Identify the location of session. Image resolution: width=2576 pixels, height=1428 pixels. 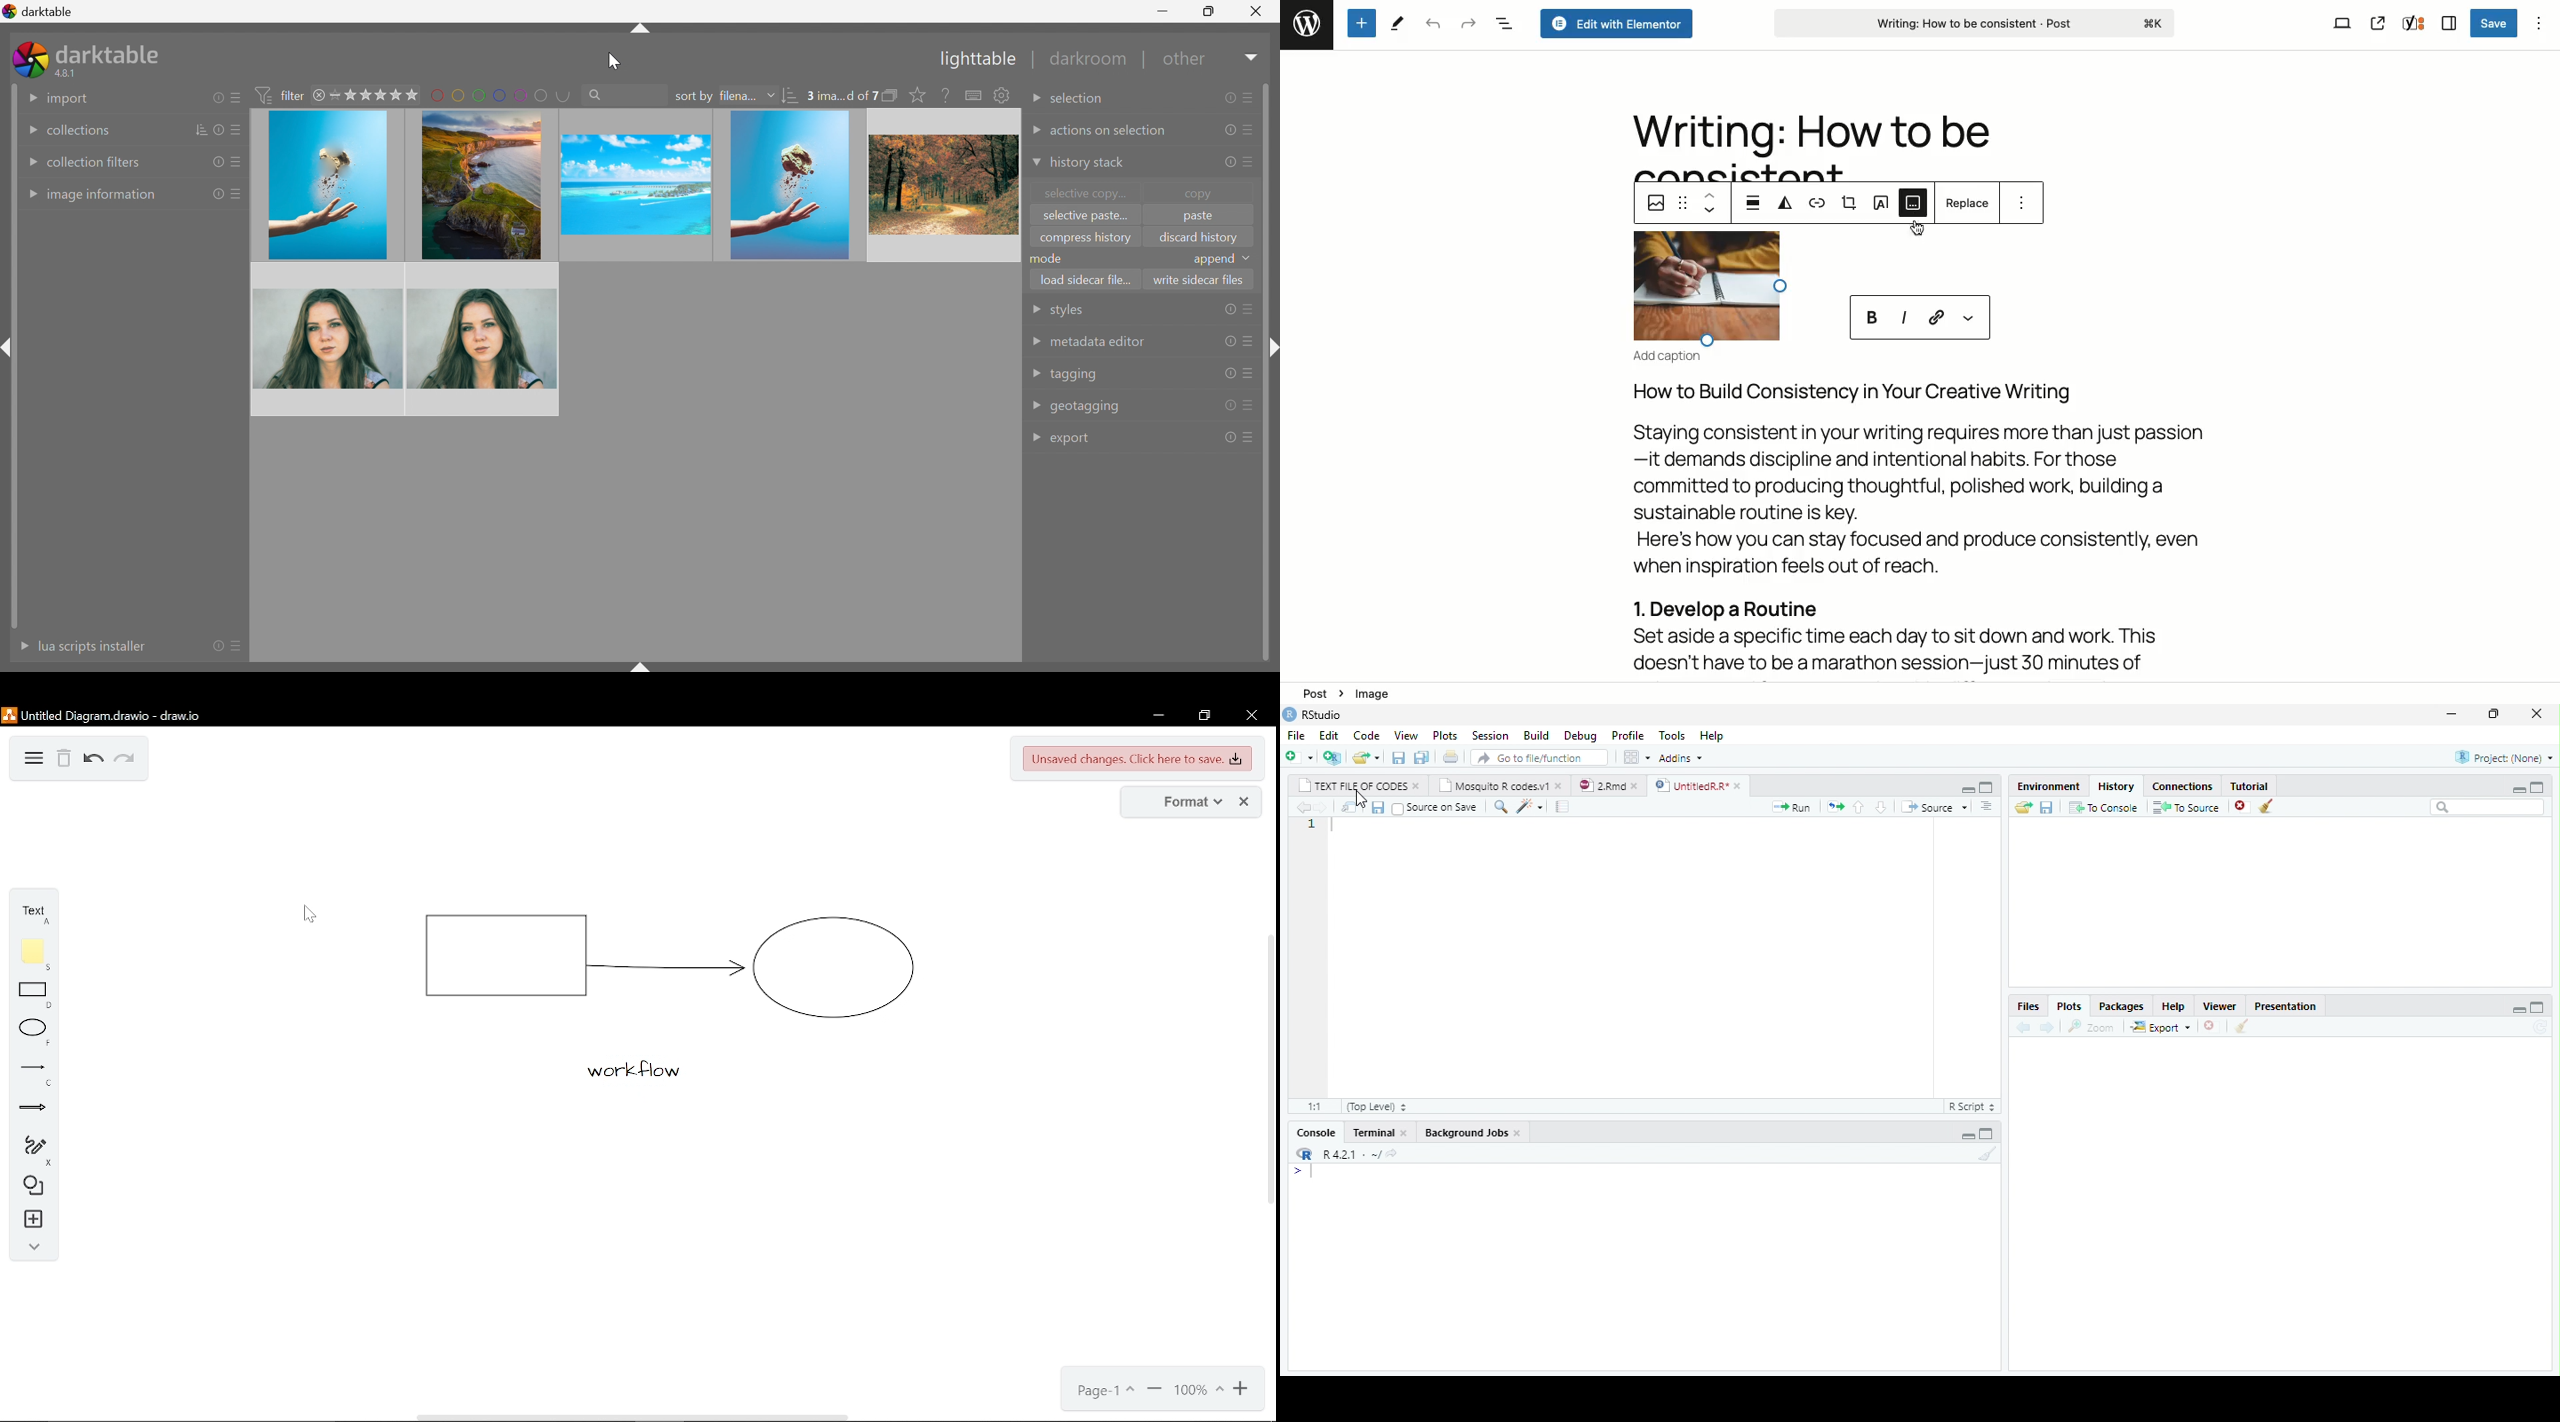
(1488, 735).